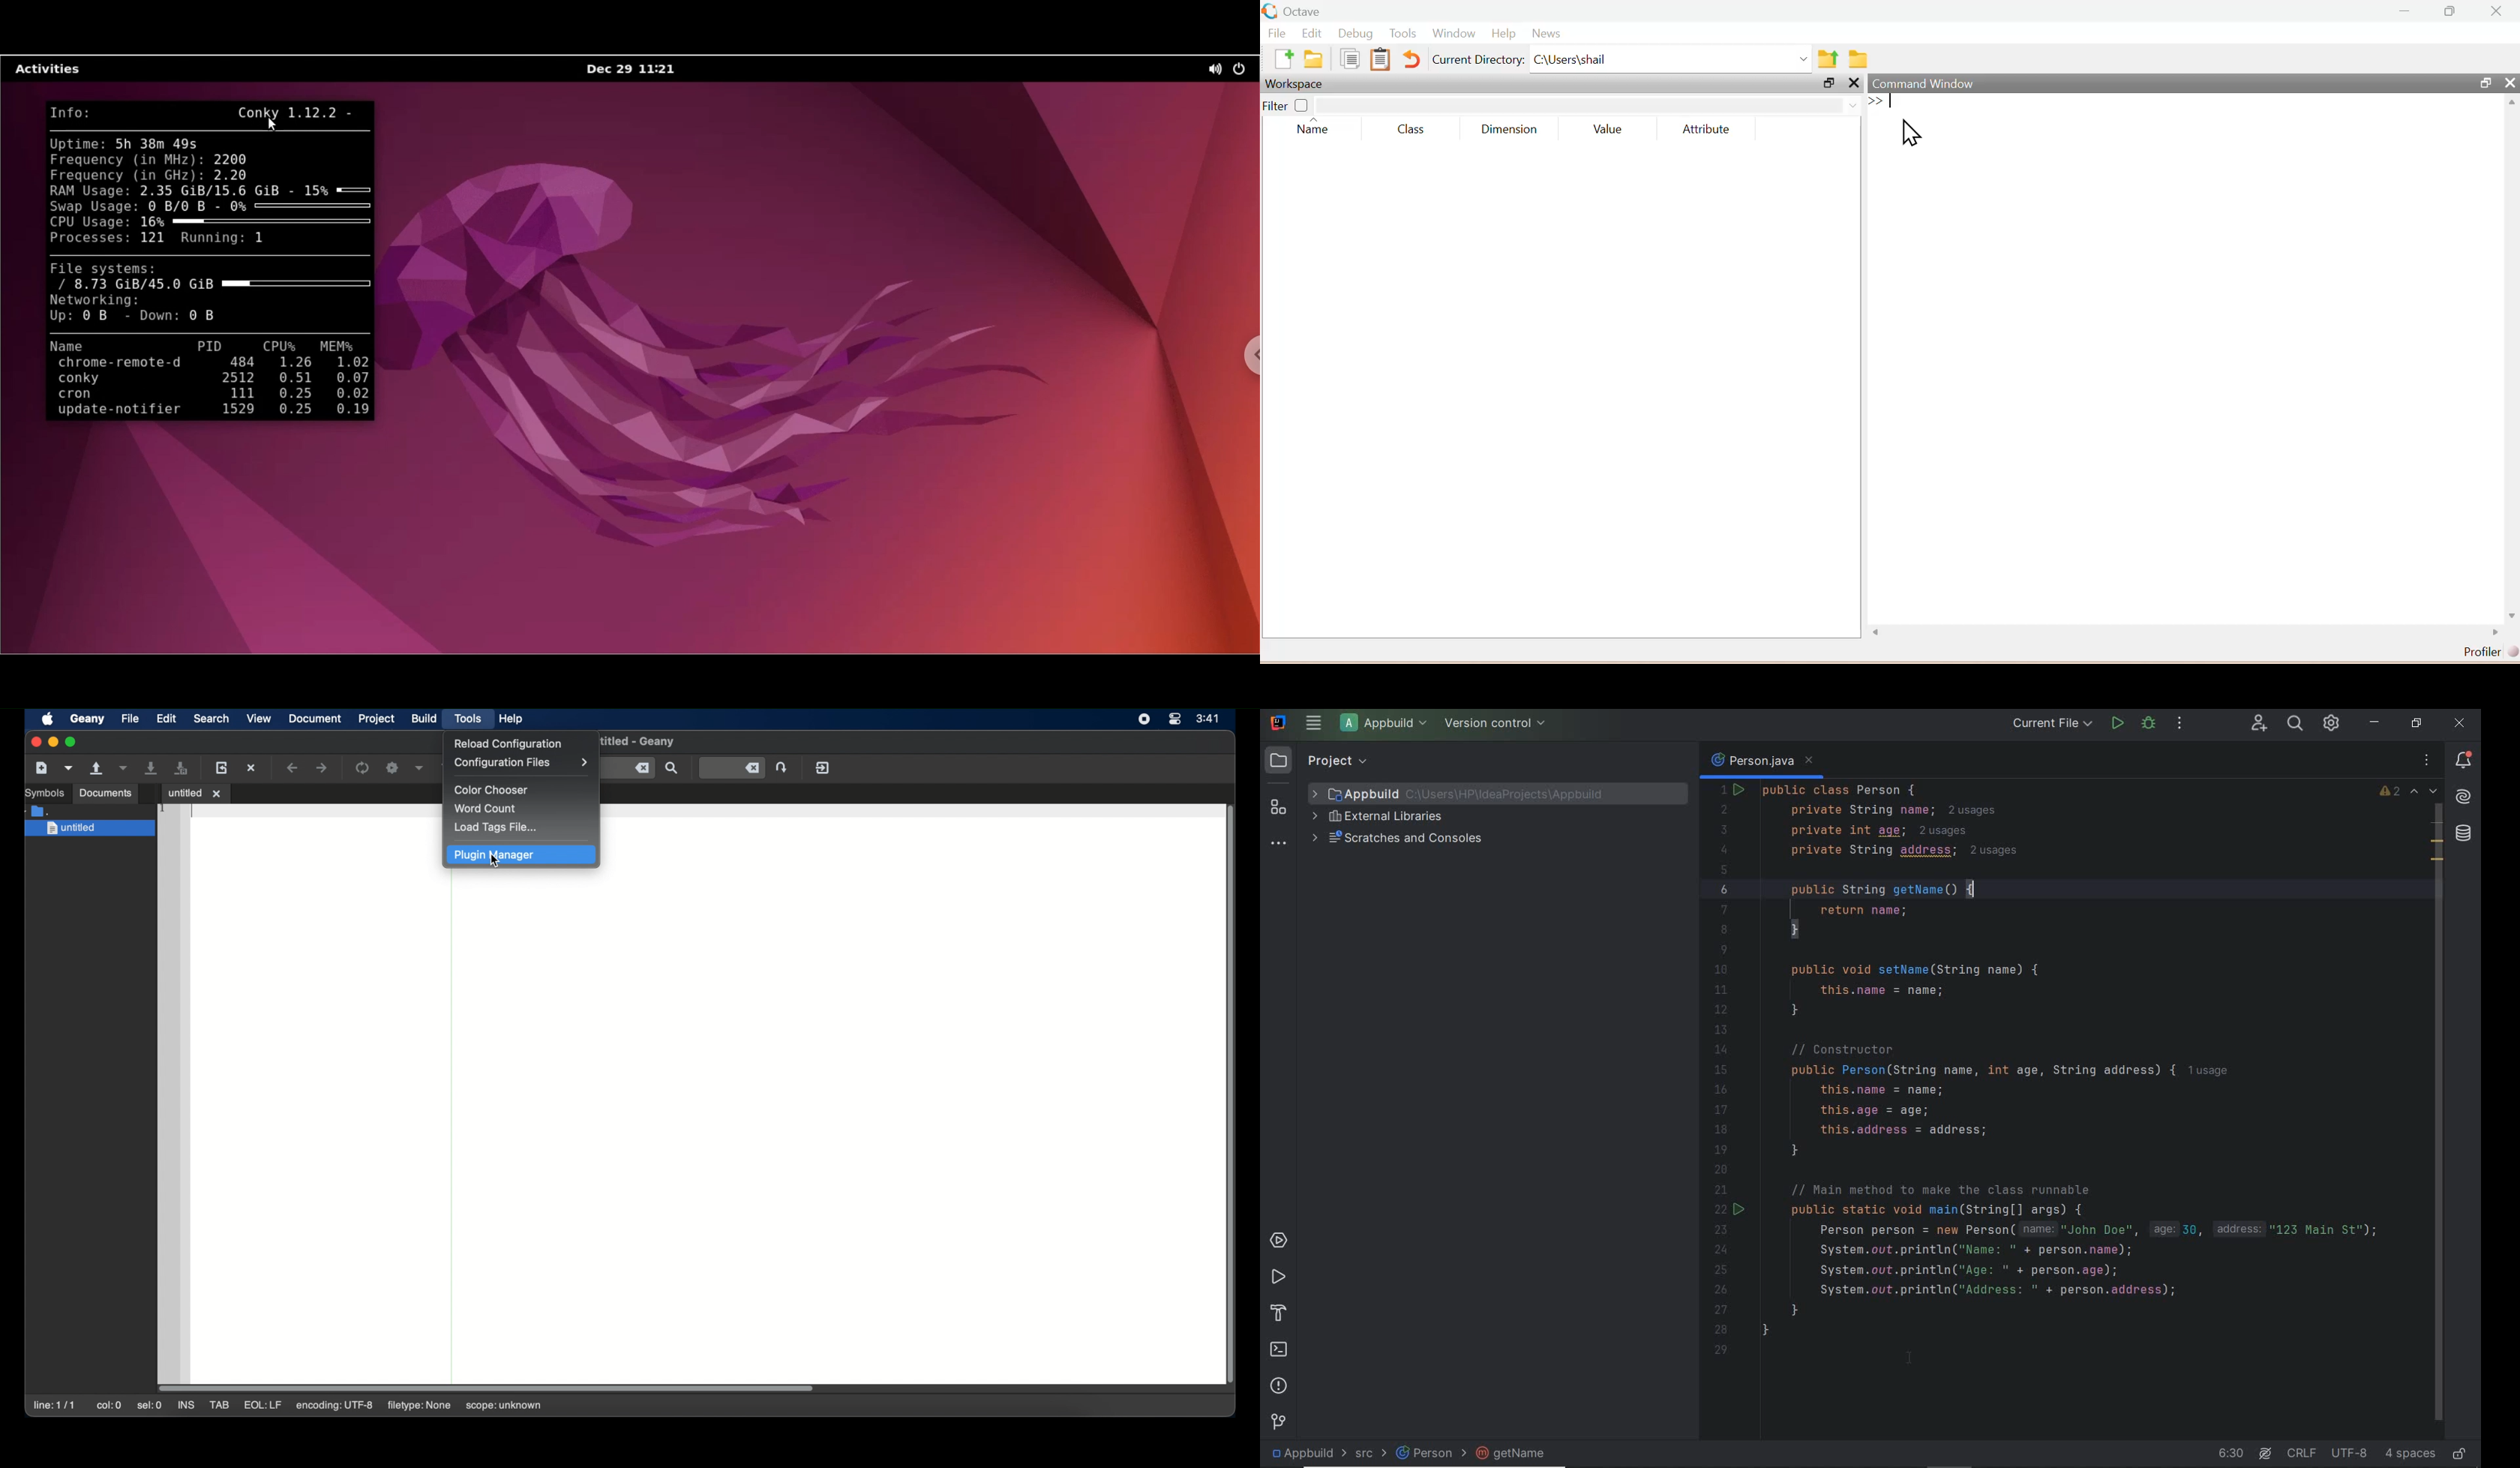 The image size is (2520, 1484). I want to click on edit, so click(167, 719).